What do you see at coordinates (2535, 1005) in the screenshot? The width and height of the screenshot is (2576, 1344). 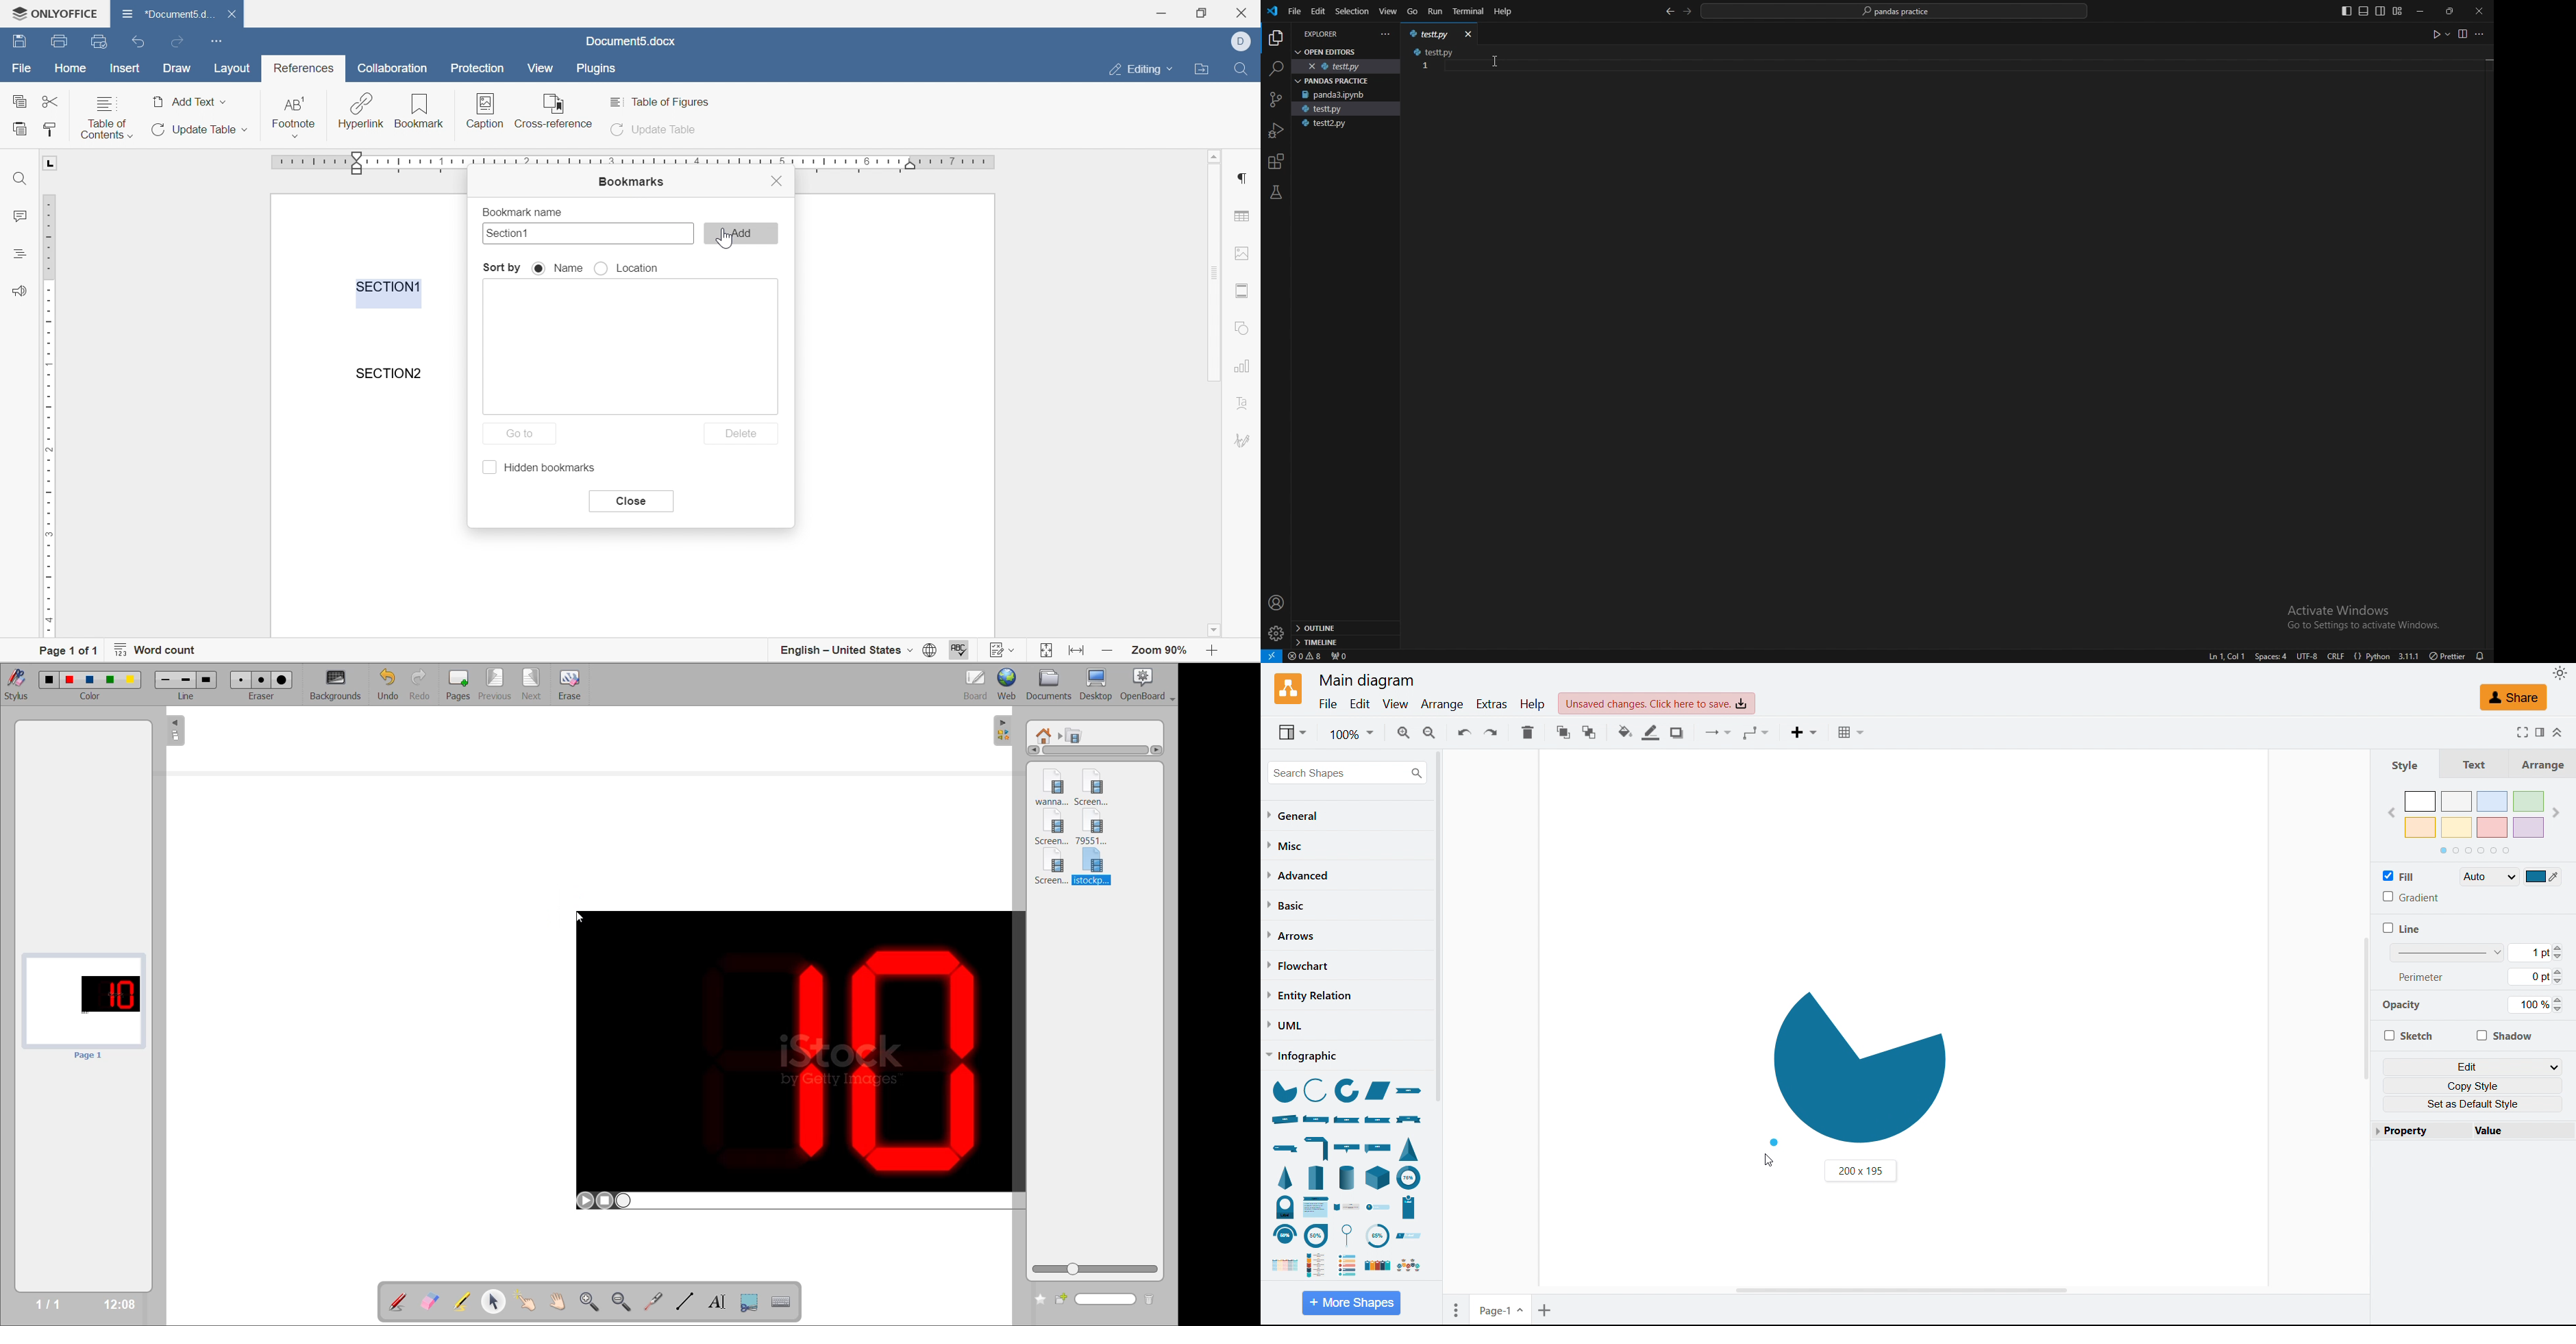 I see `Set opacity ` at bounding box center [2535, 1005].